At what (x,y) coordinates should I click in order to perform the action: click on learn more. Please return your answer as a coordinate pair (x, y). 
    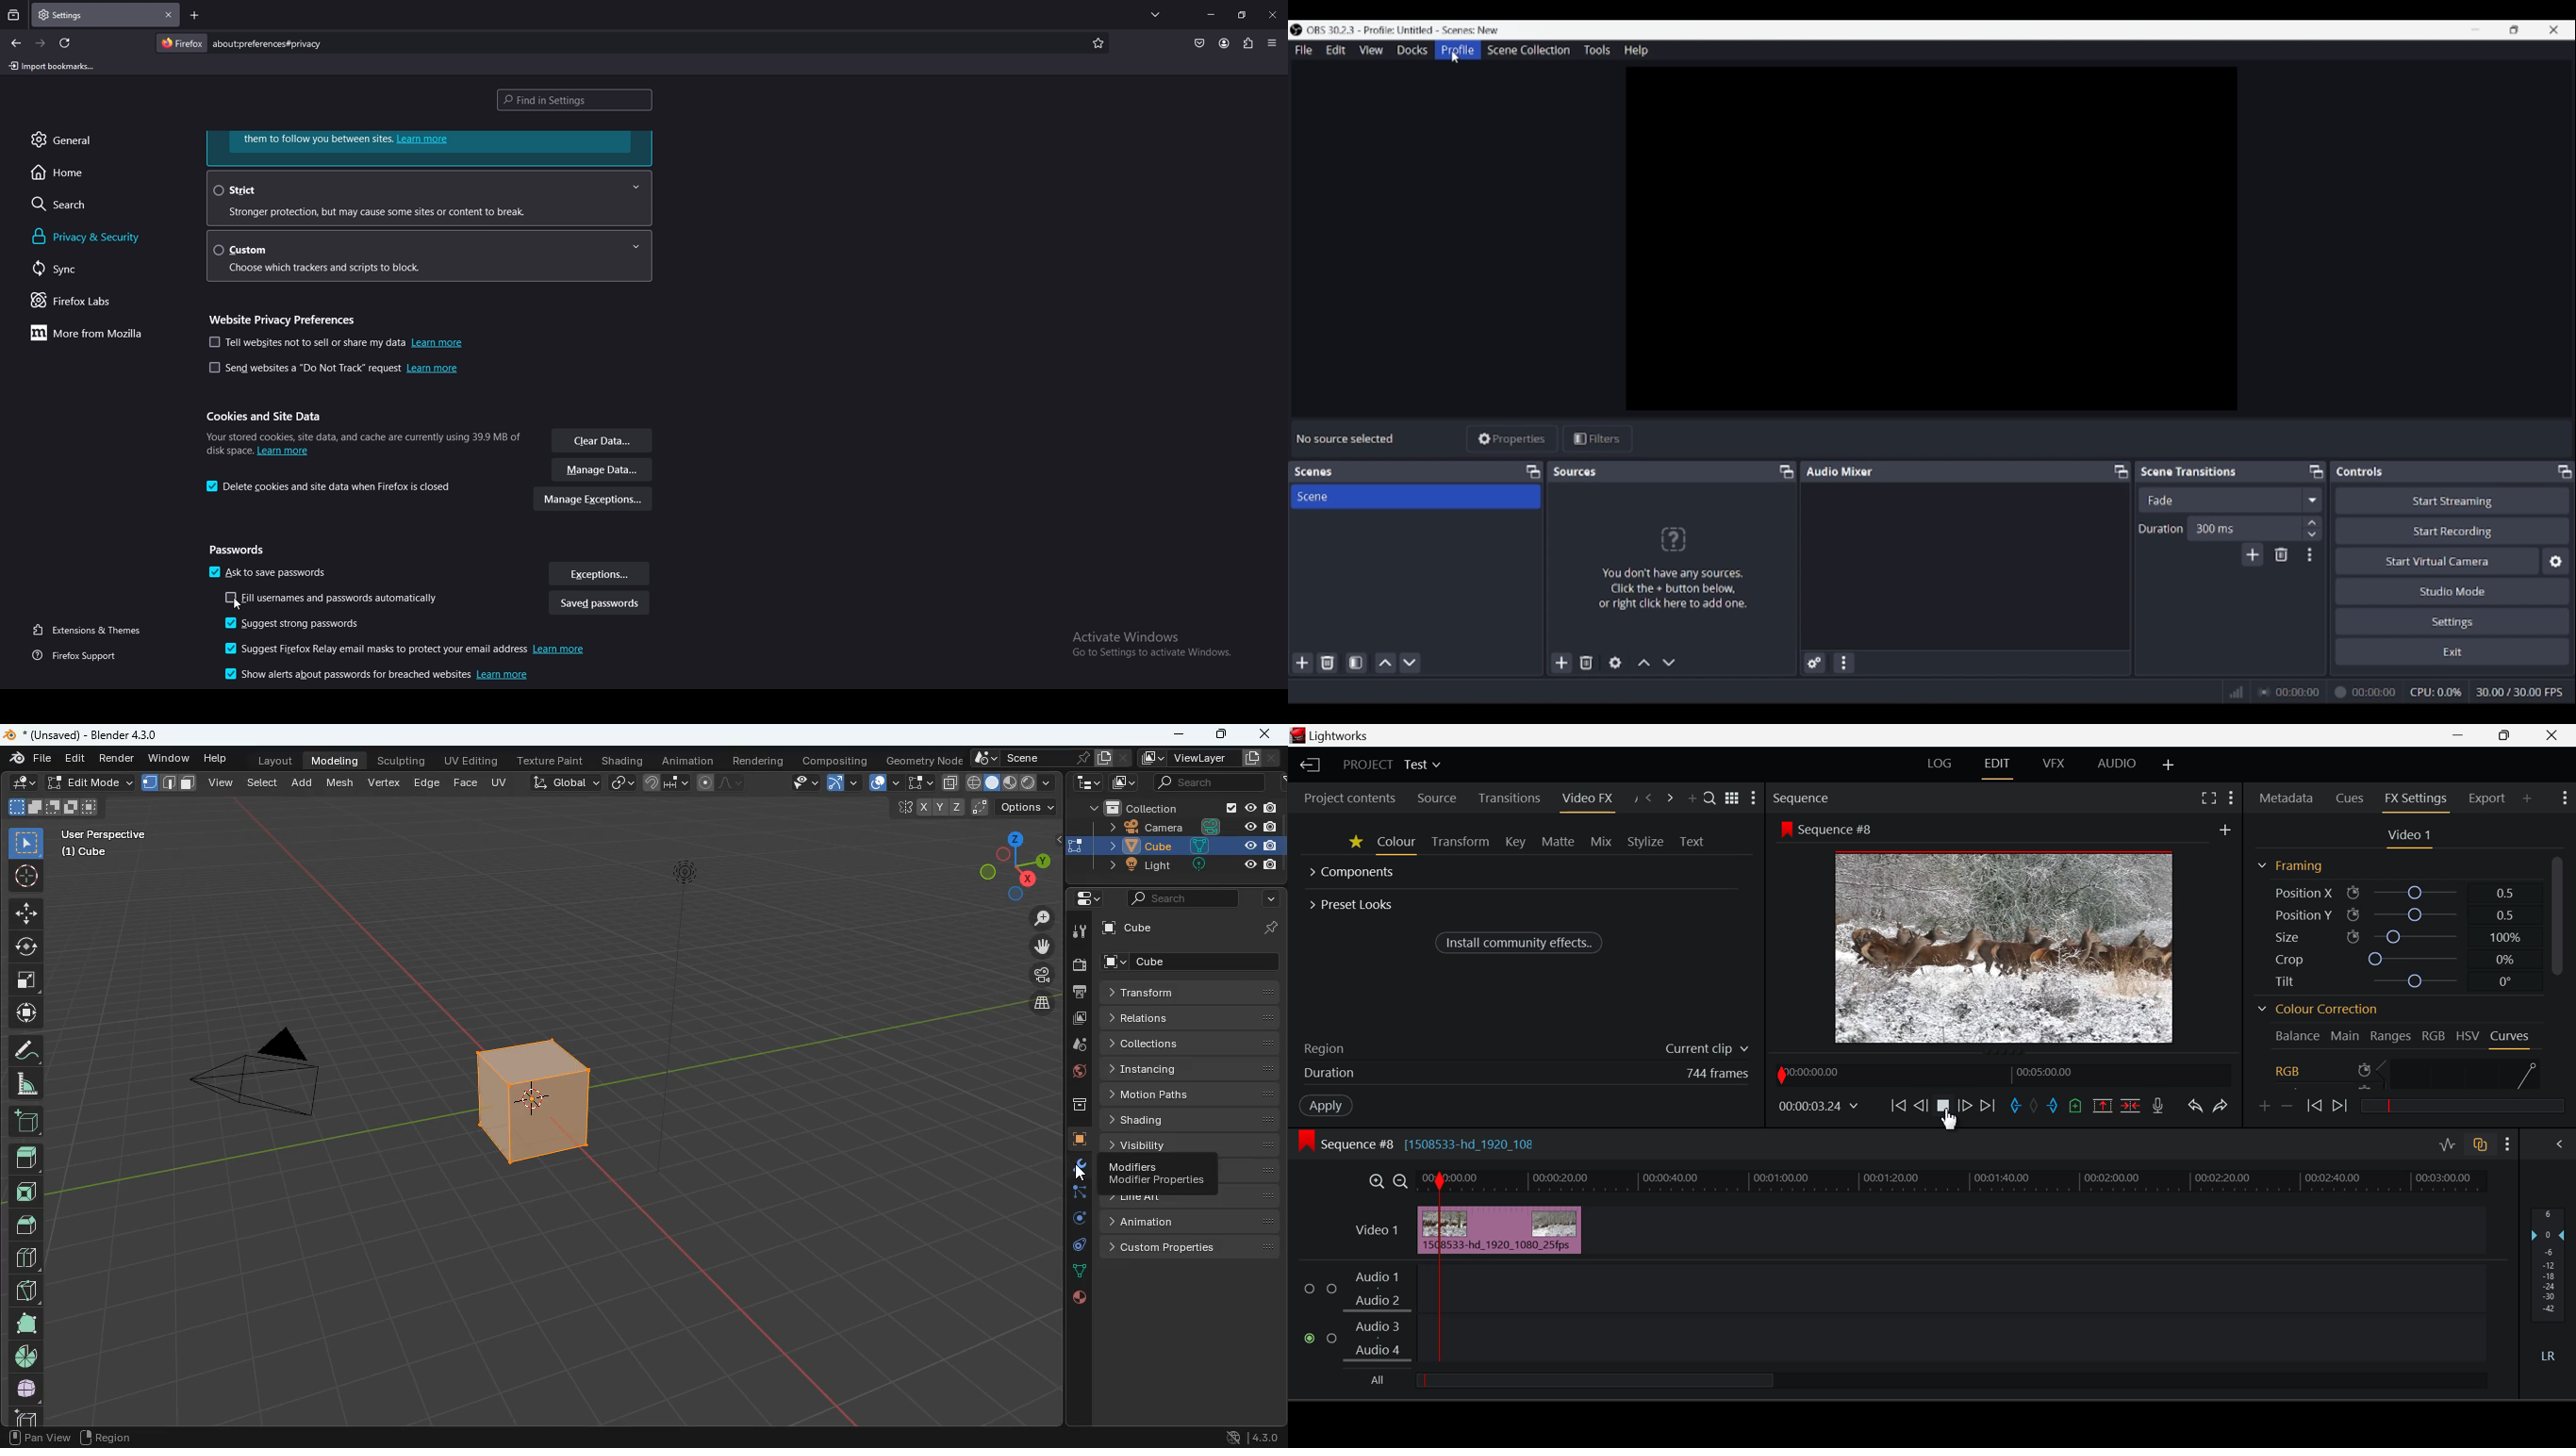
    Looking at the image, I should click on (430, 148).